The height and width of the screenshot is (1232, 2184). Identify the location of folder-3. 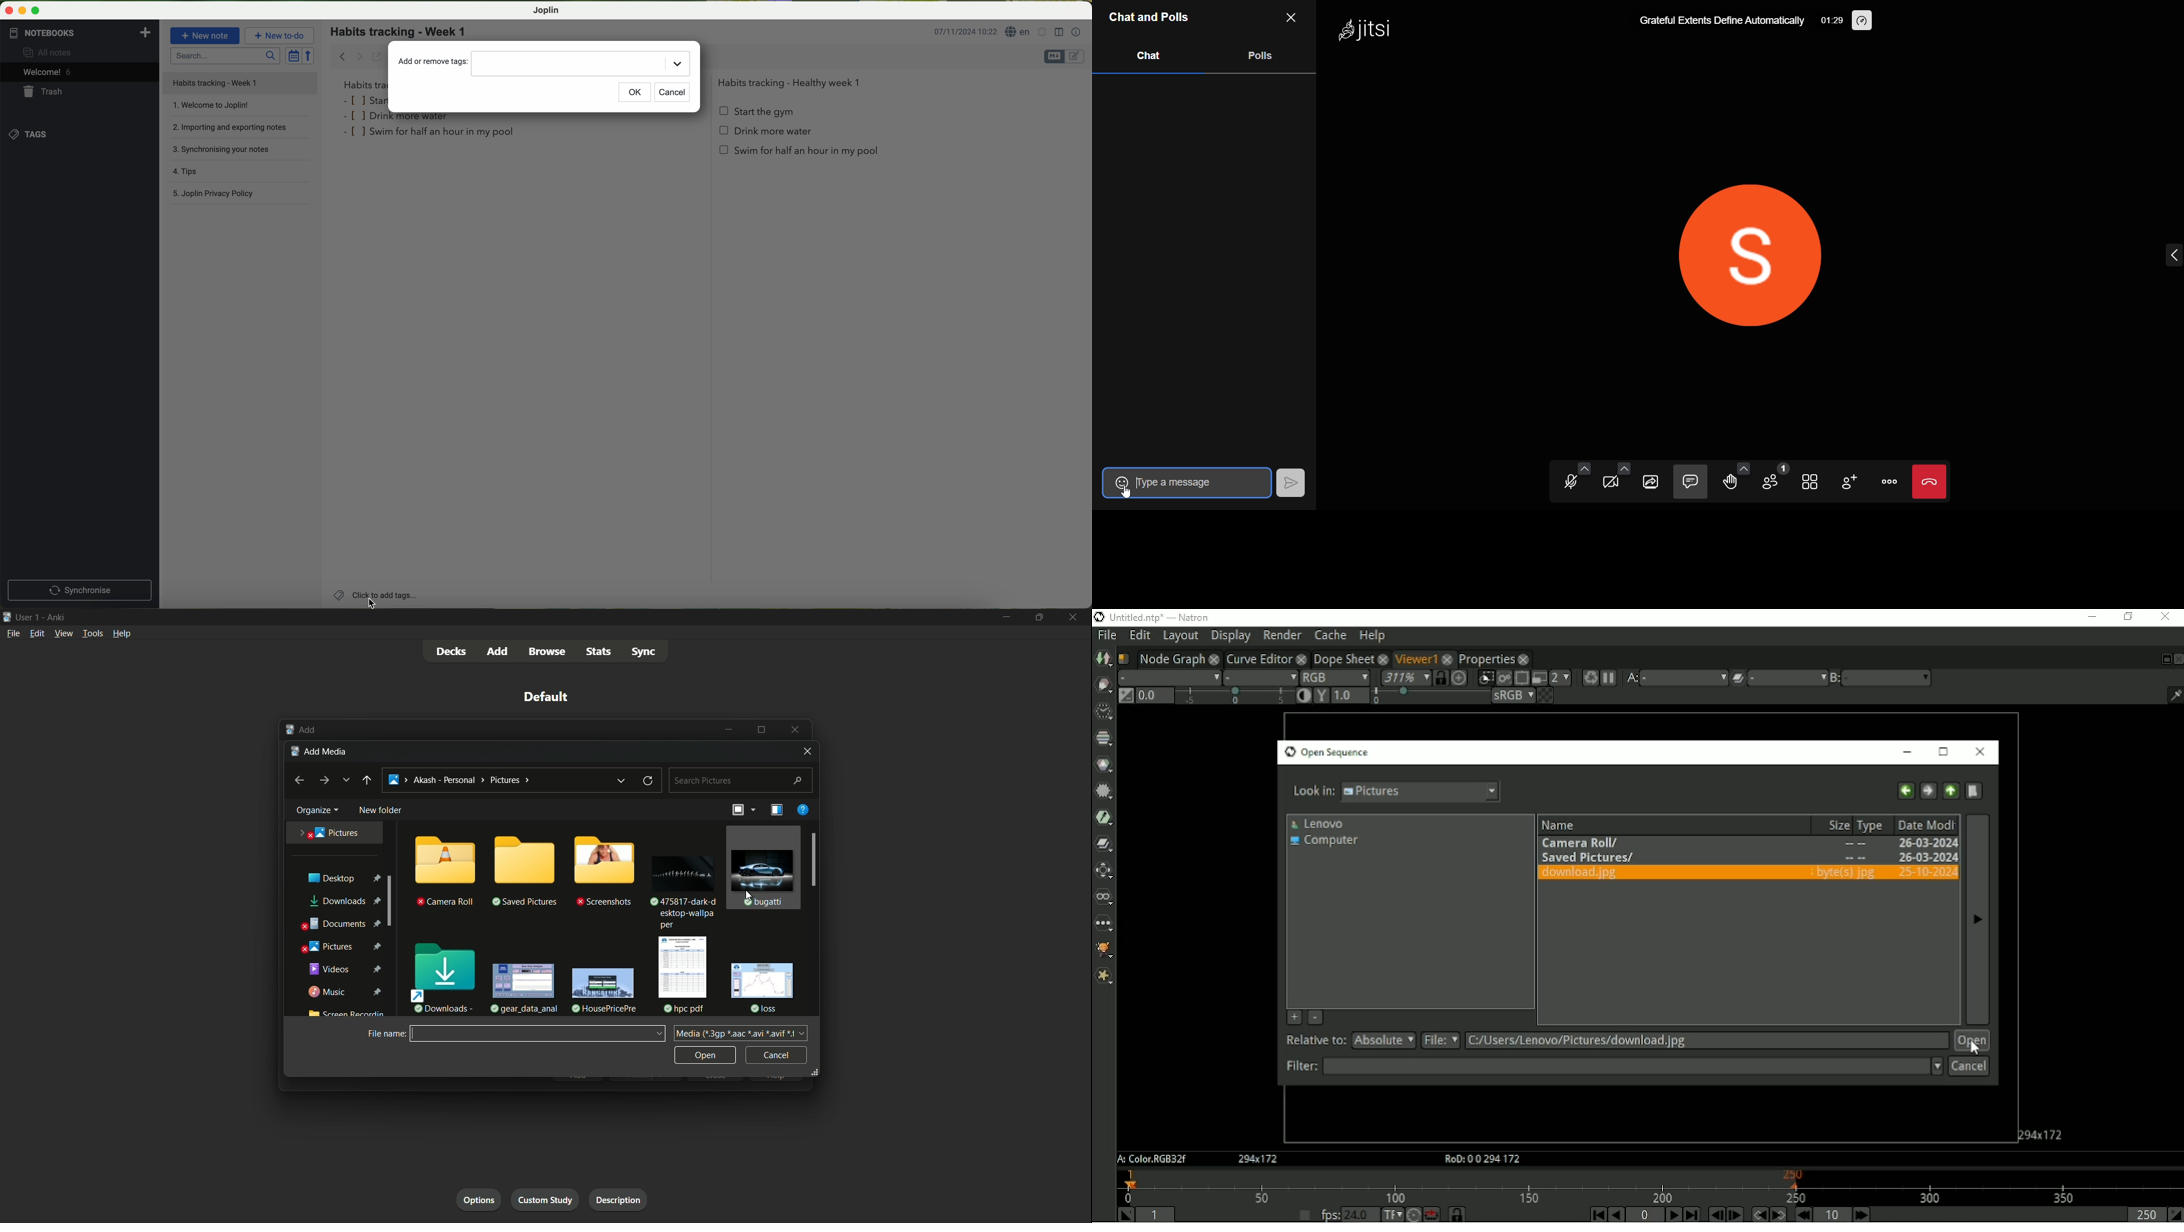
(603, 873).